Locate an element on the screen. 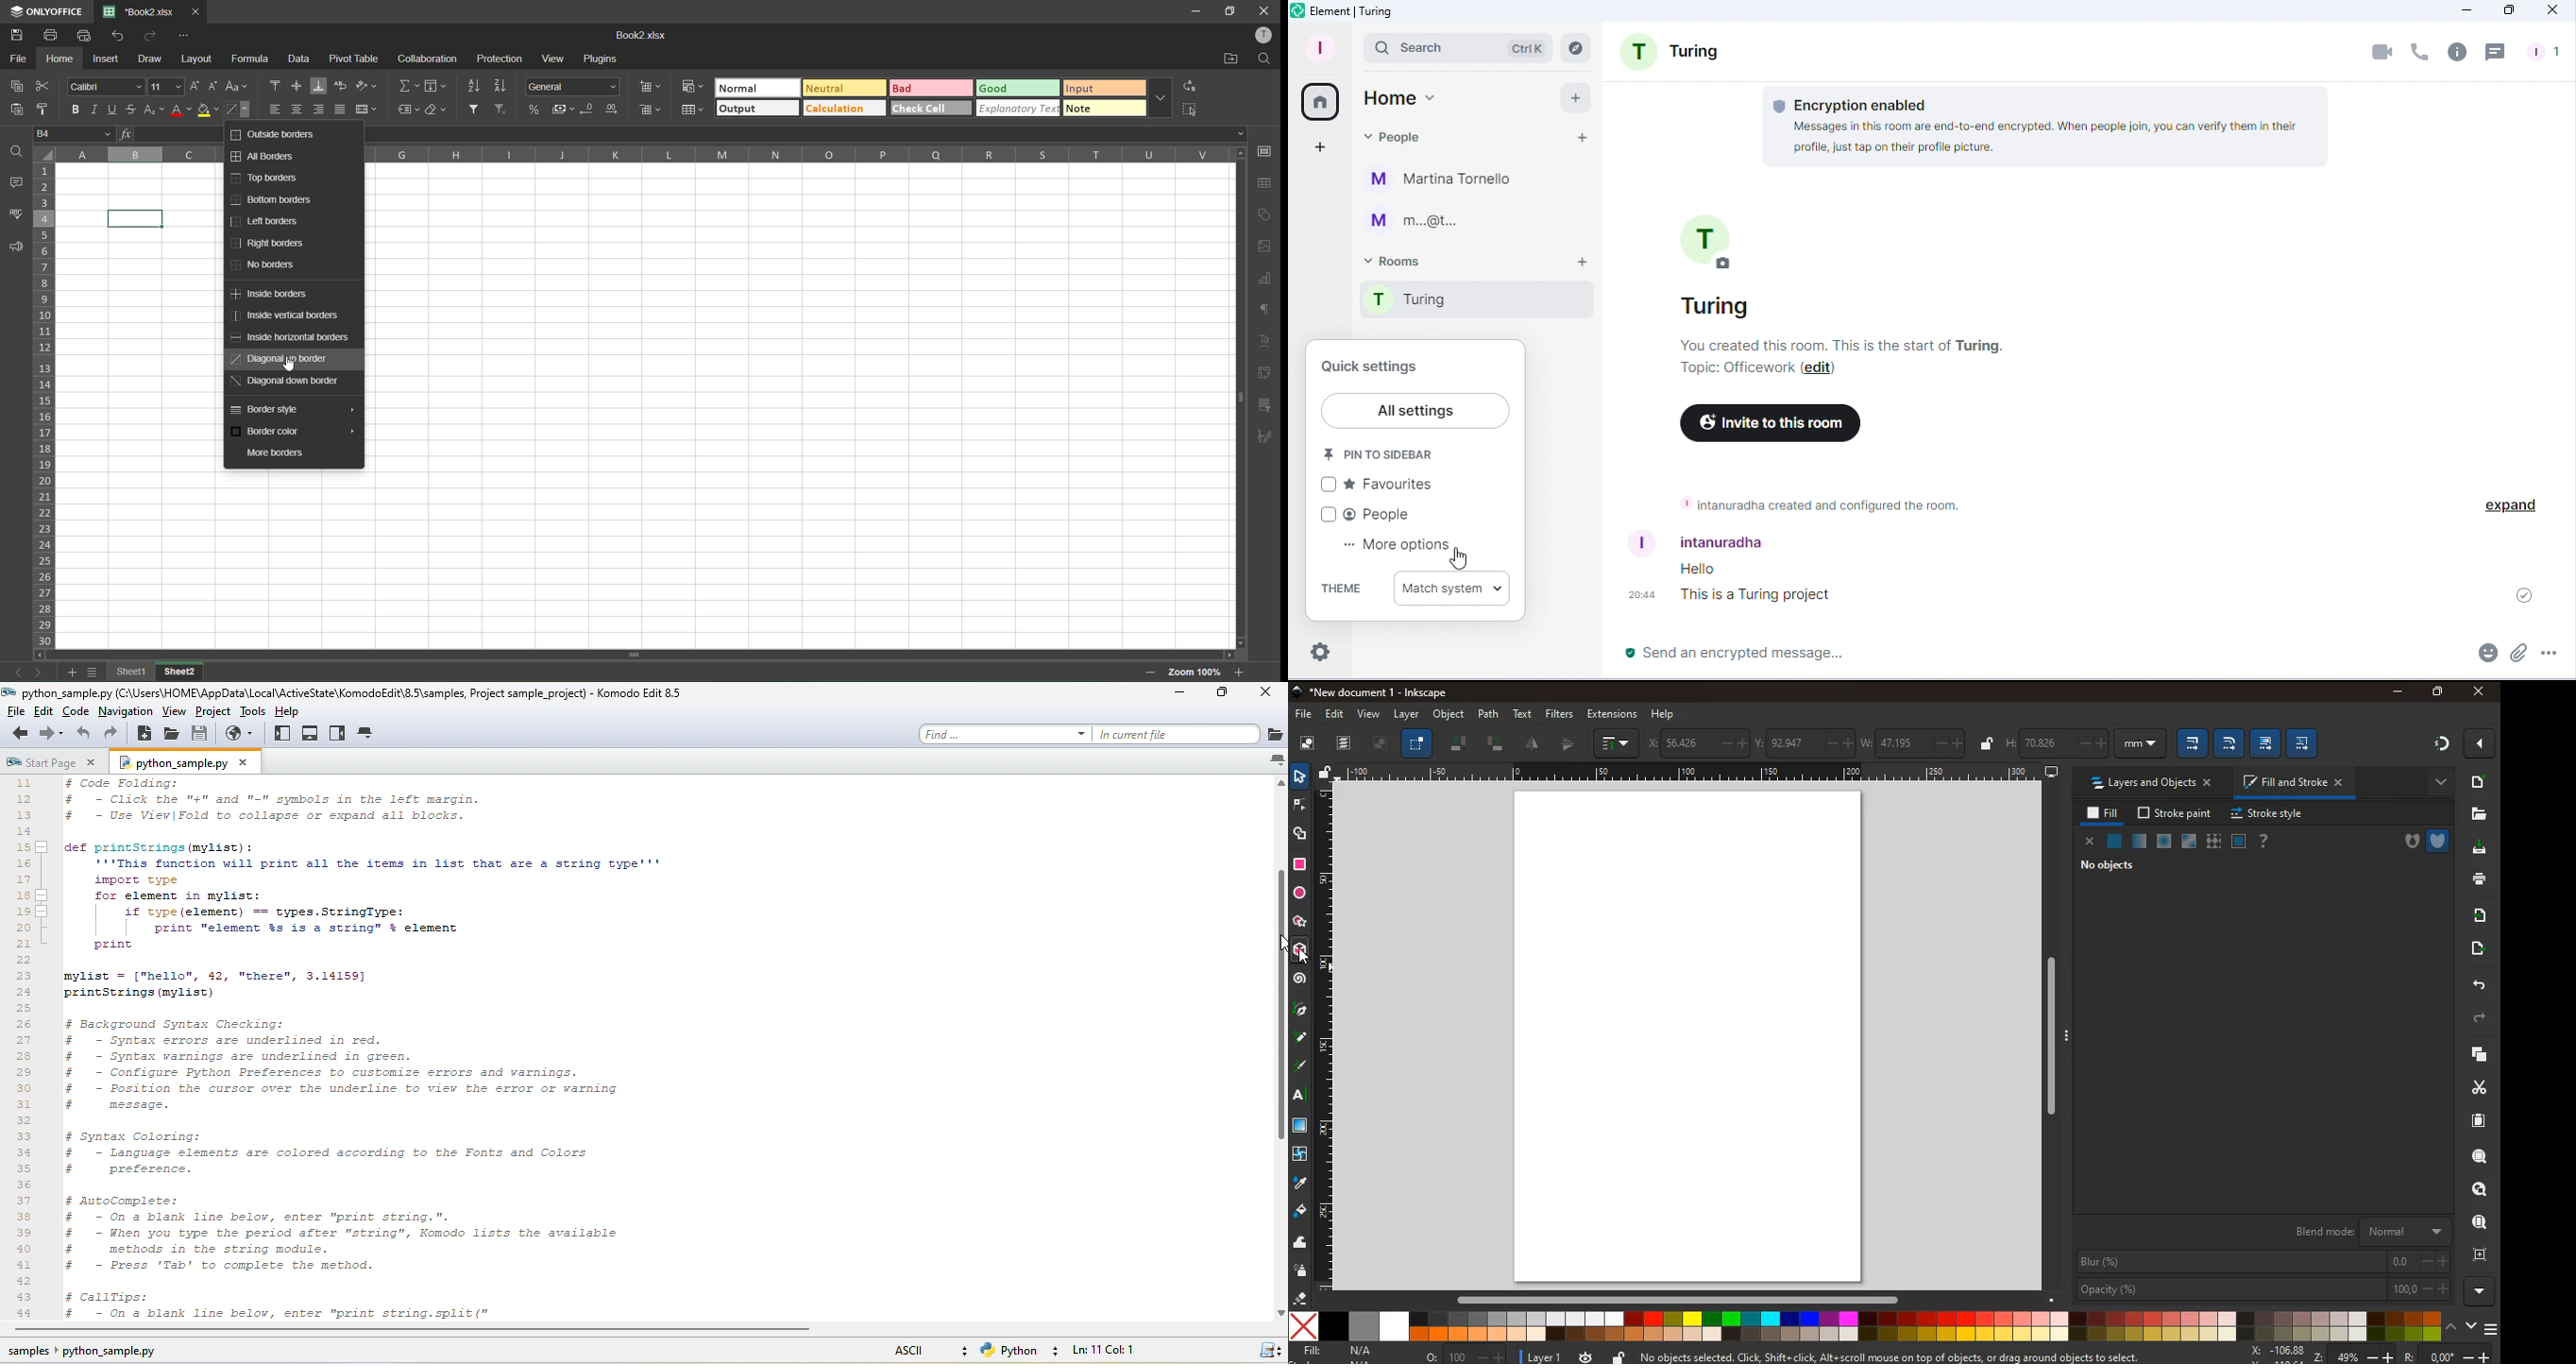 The width and height of the screenshot is (2576, 1372). unlock is located at coordinates (1325, 773).